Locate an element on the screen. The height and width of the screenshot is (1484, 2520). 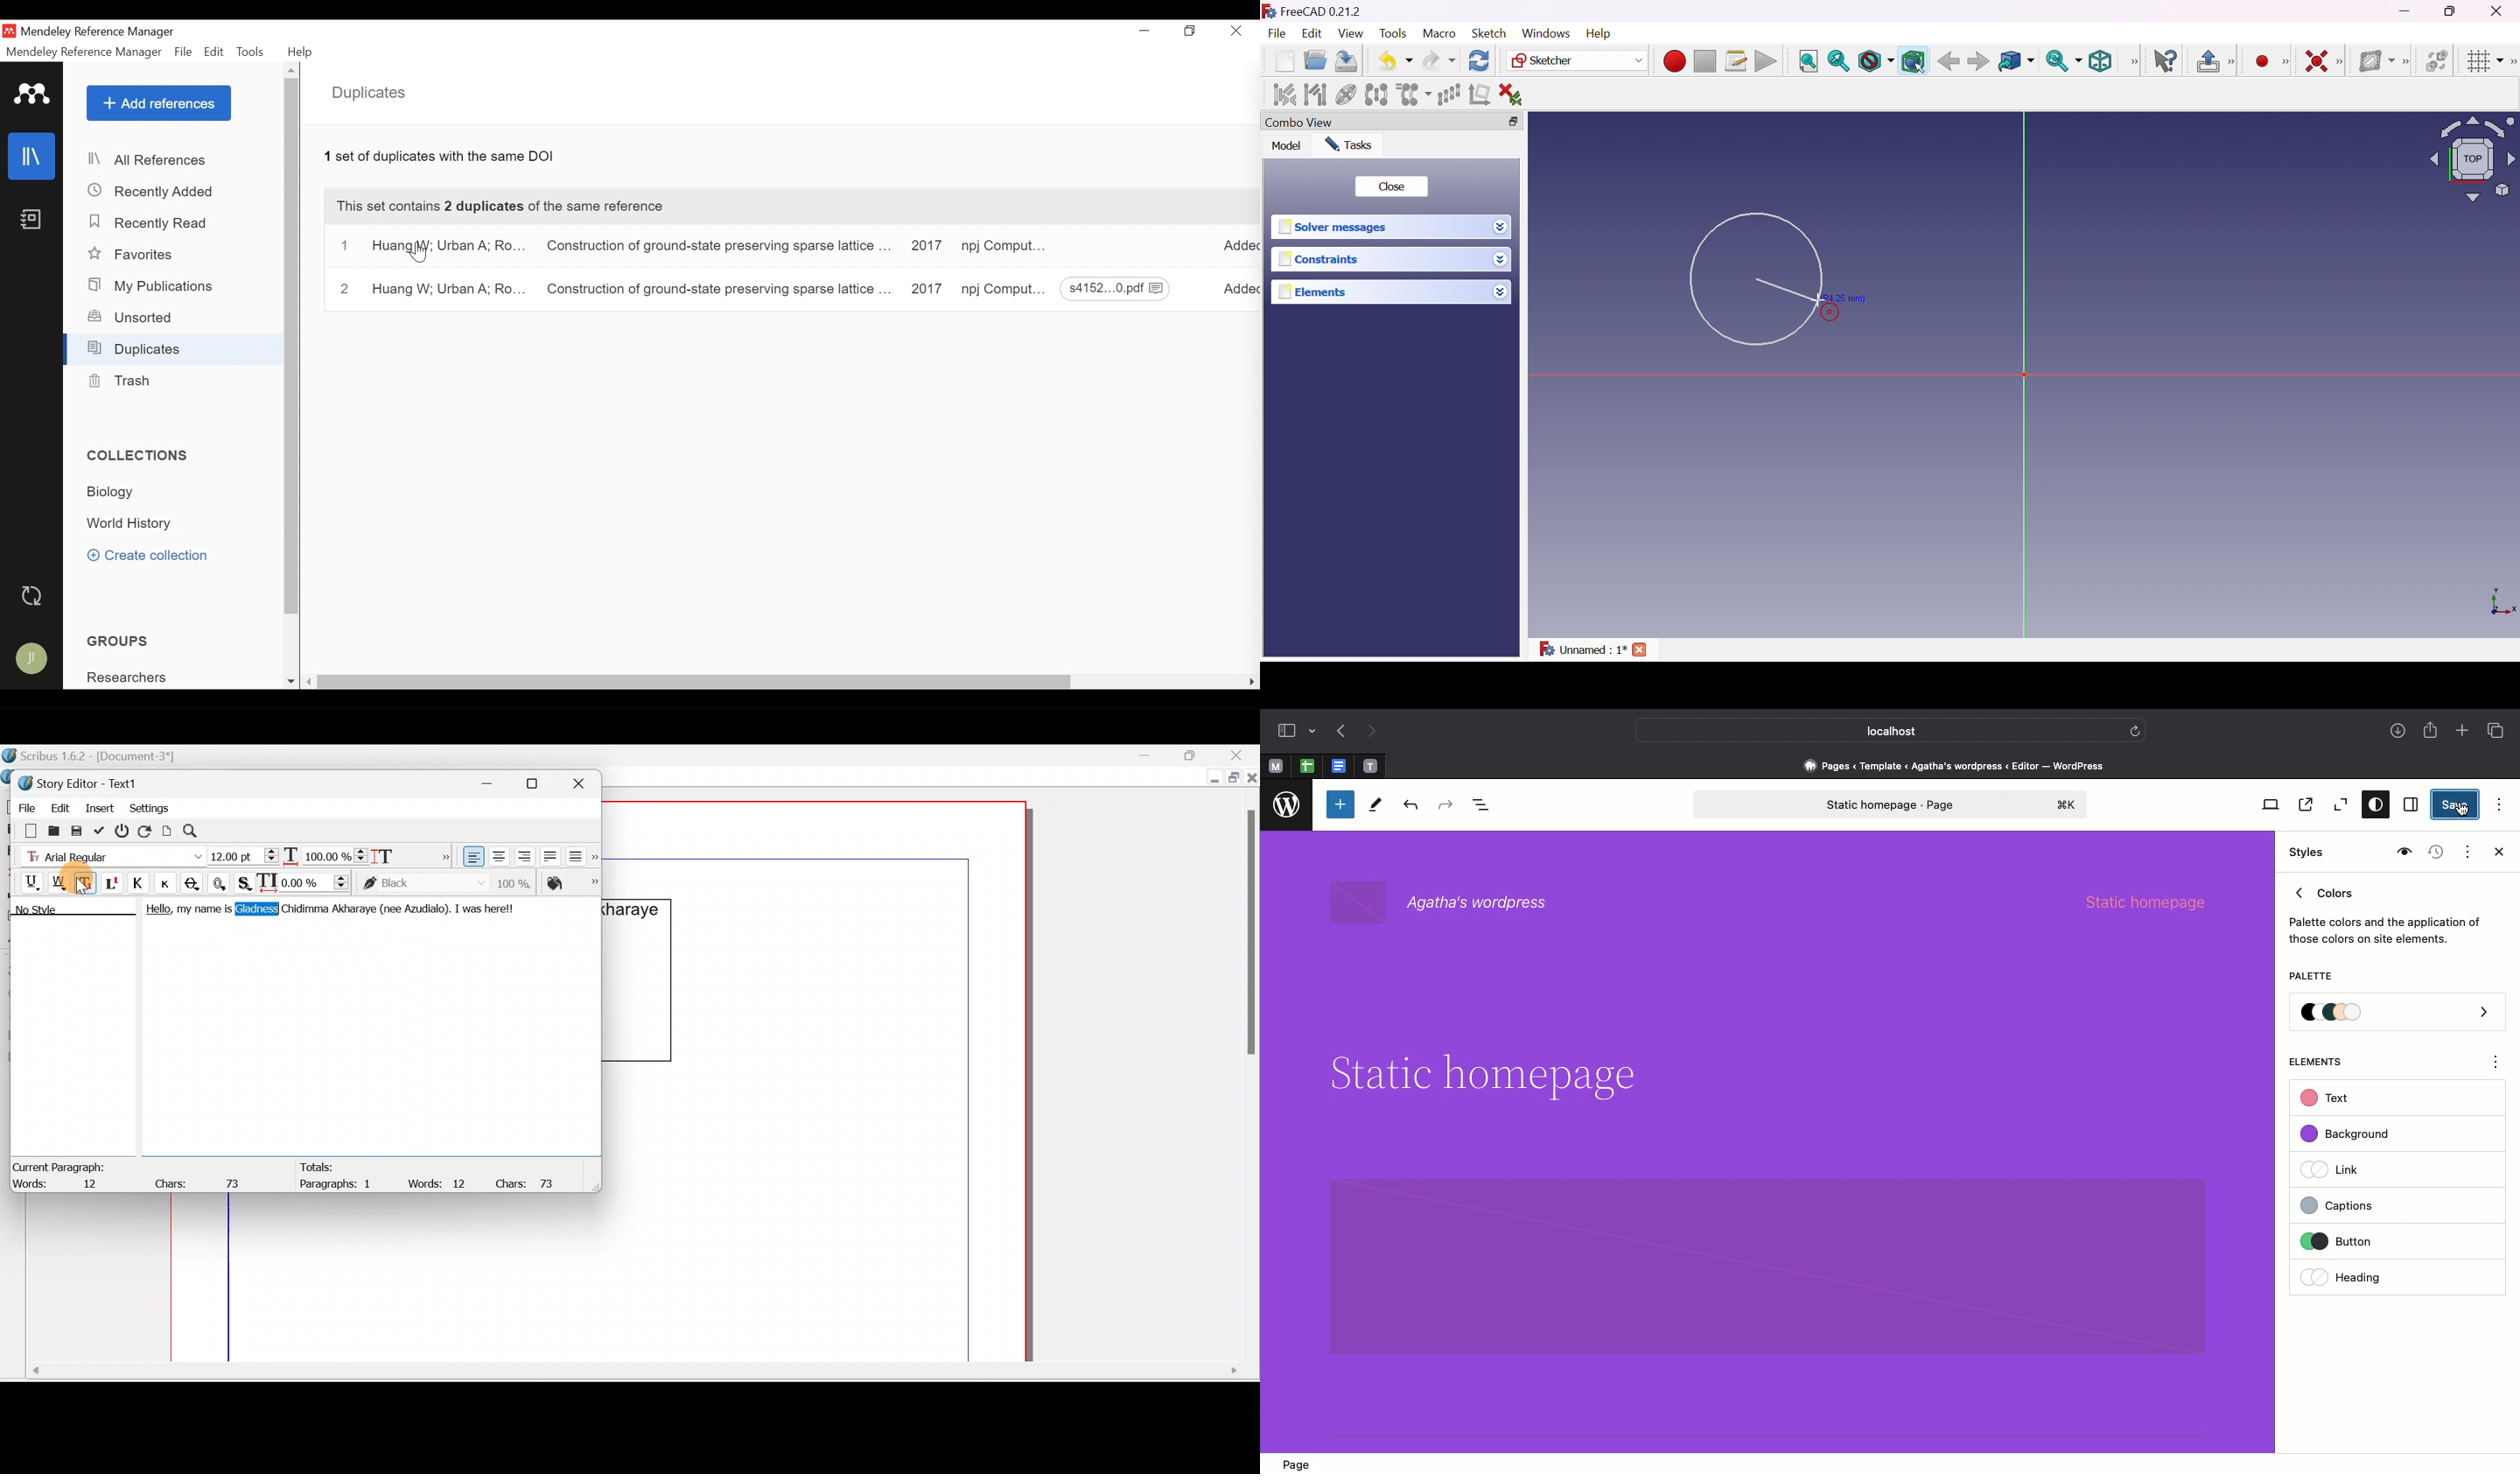
Refresh is located at coordinates (1479, 61).